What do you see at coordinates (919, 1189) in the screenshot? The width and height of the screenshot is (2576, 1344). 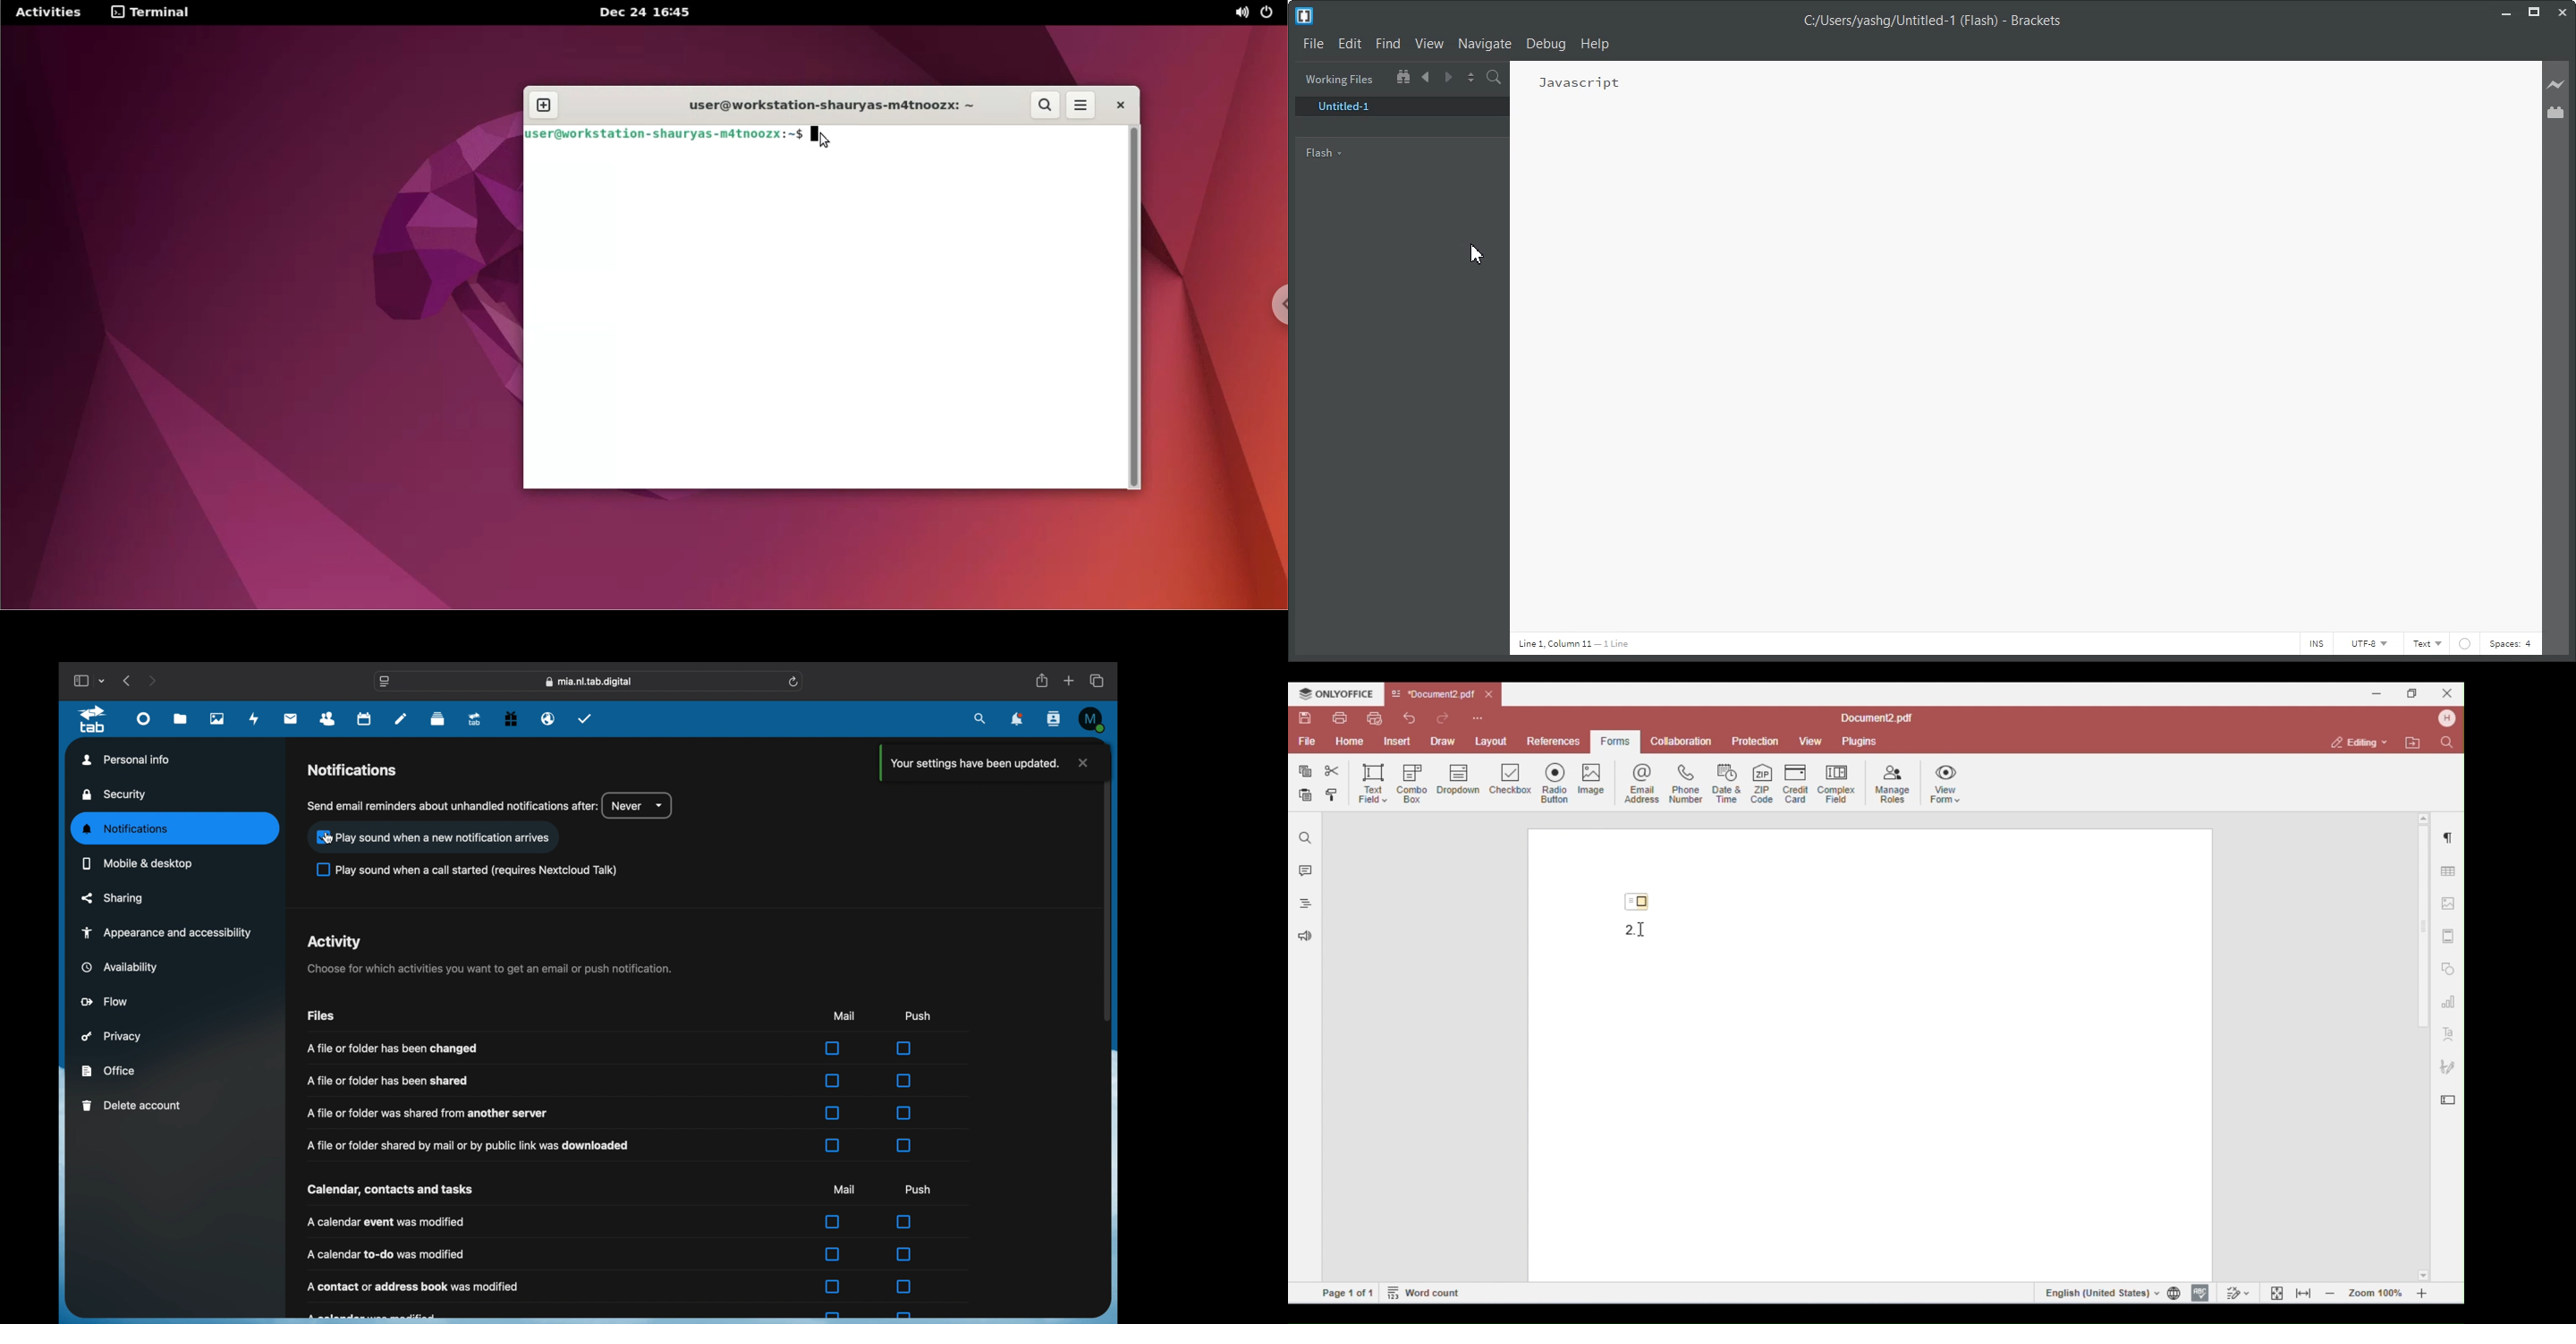 I see `push` at bounding box center [919, 1189].